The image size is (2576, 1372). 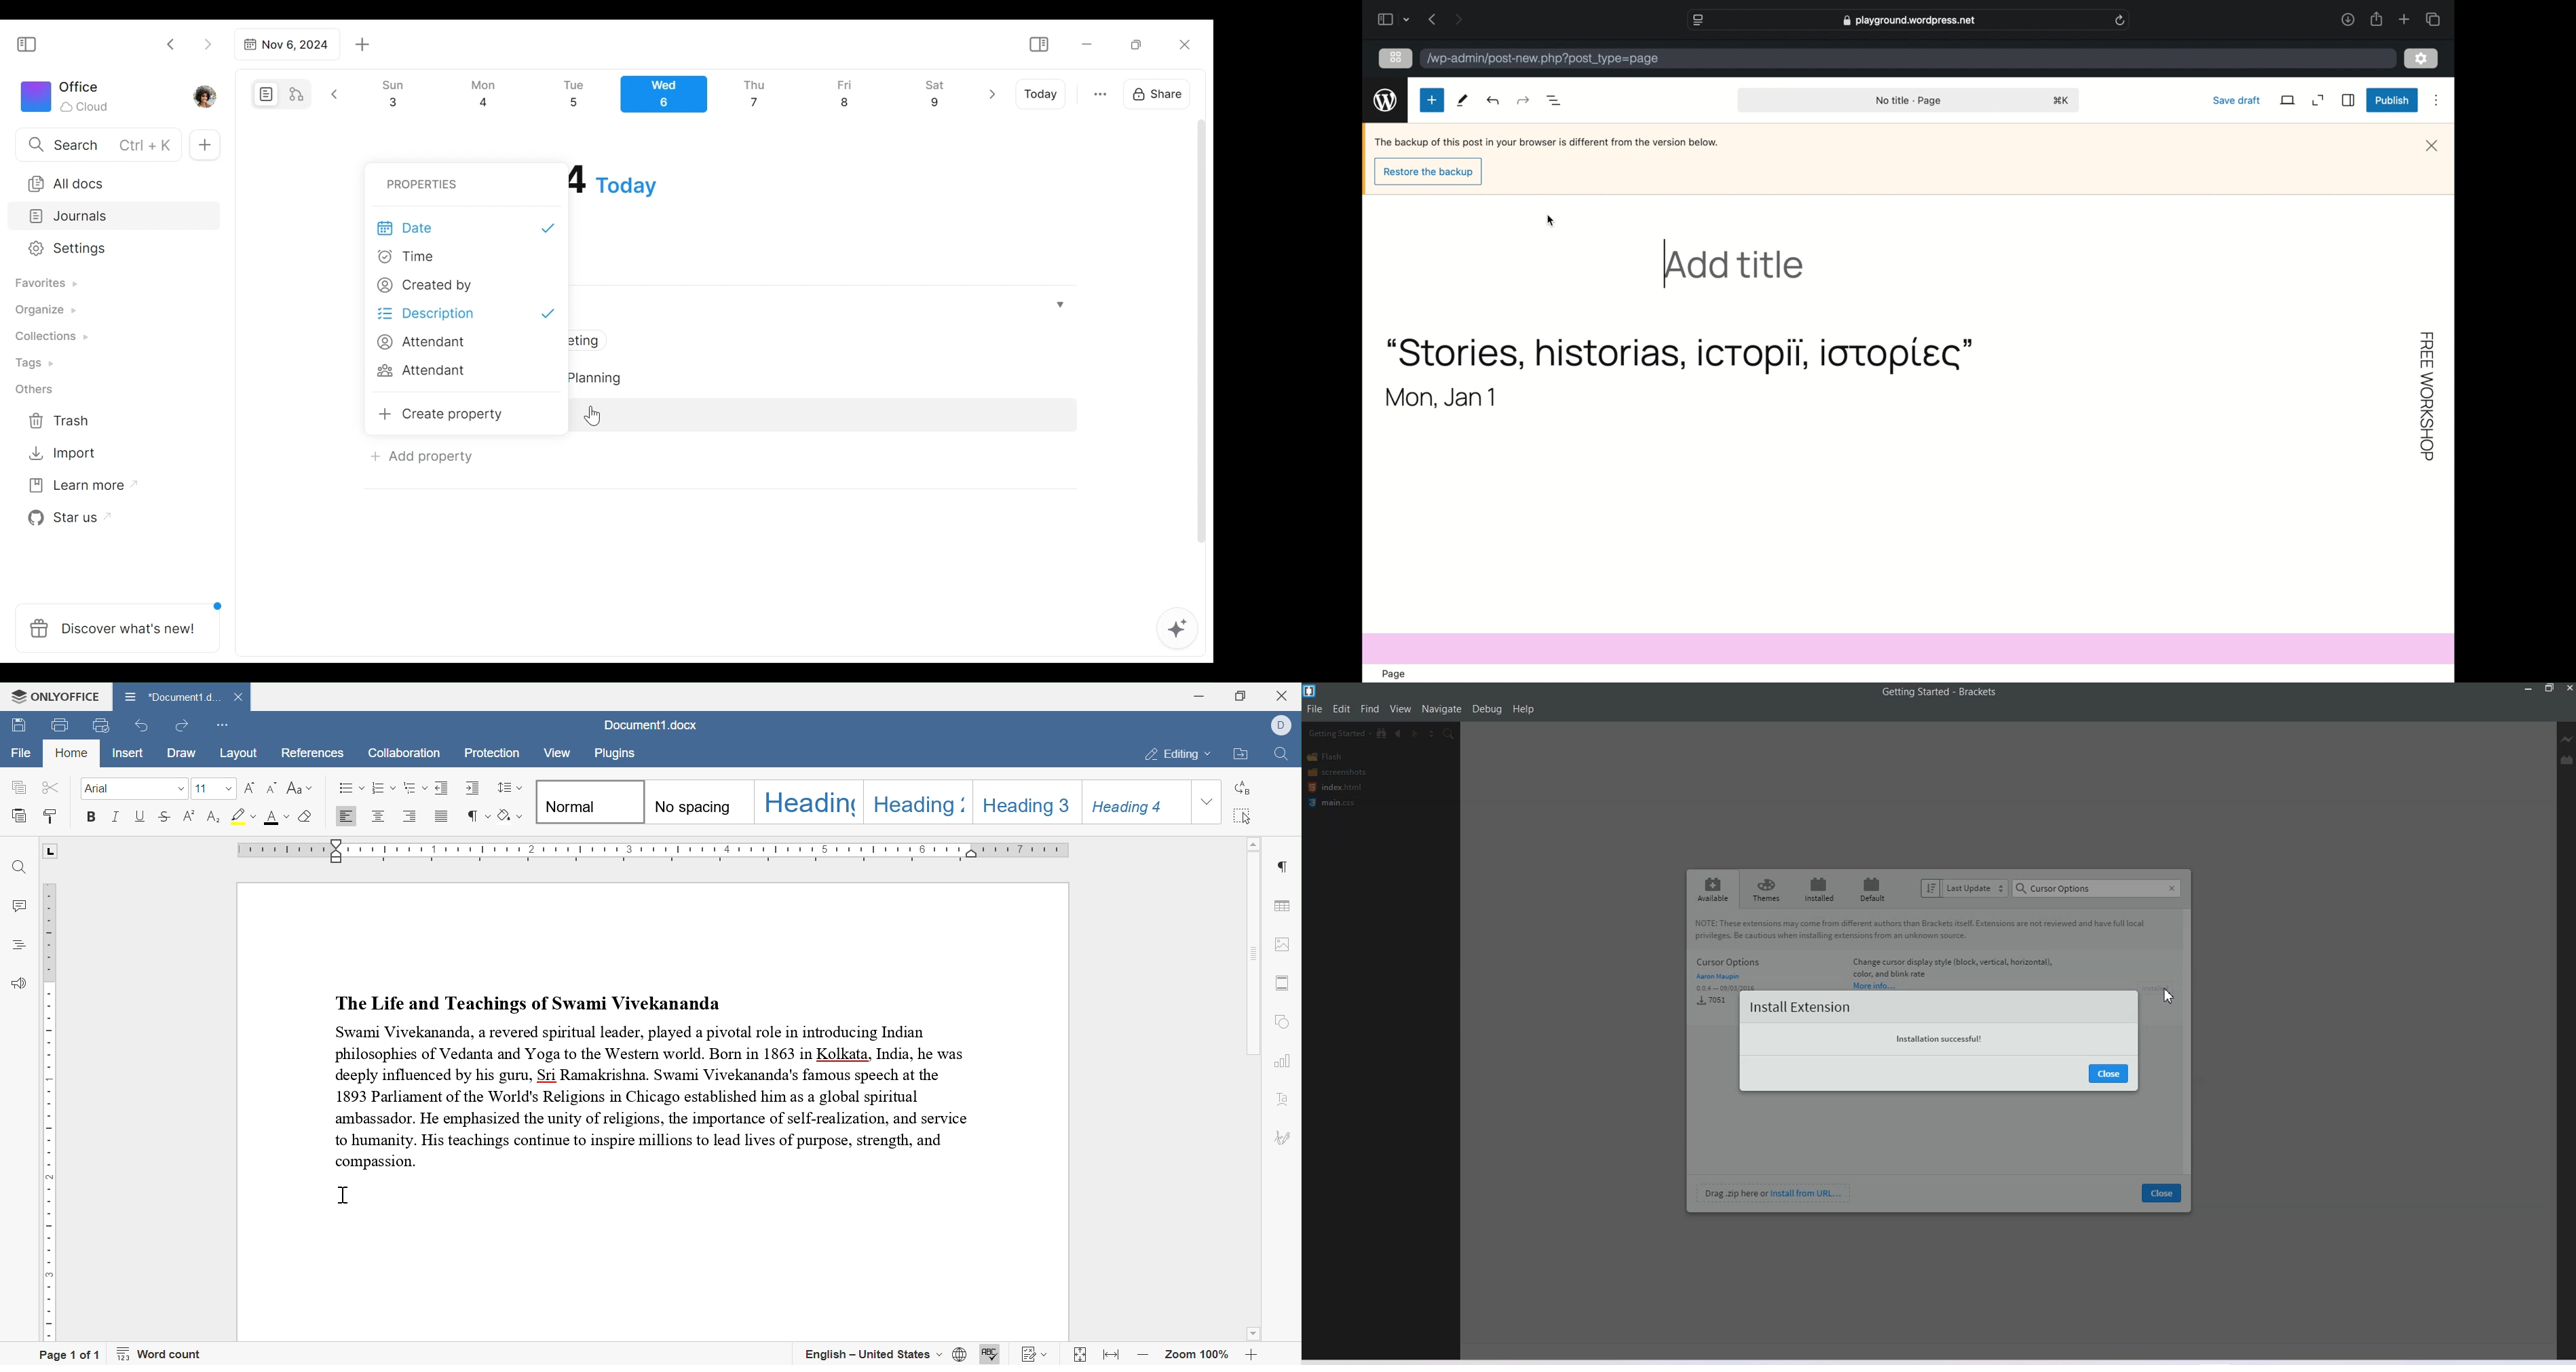 What do you see at coordinates (273, 788) in the screenshot?
I see `decrement font size` at bounding box center [273, 788].